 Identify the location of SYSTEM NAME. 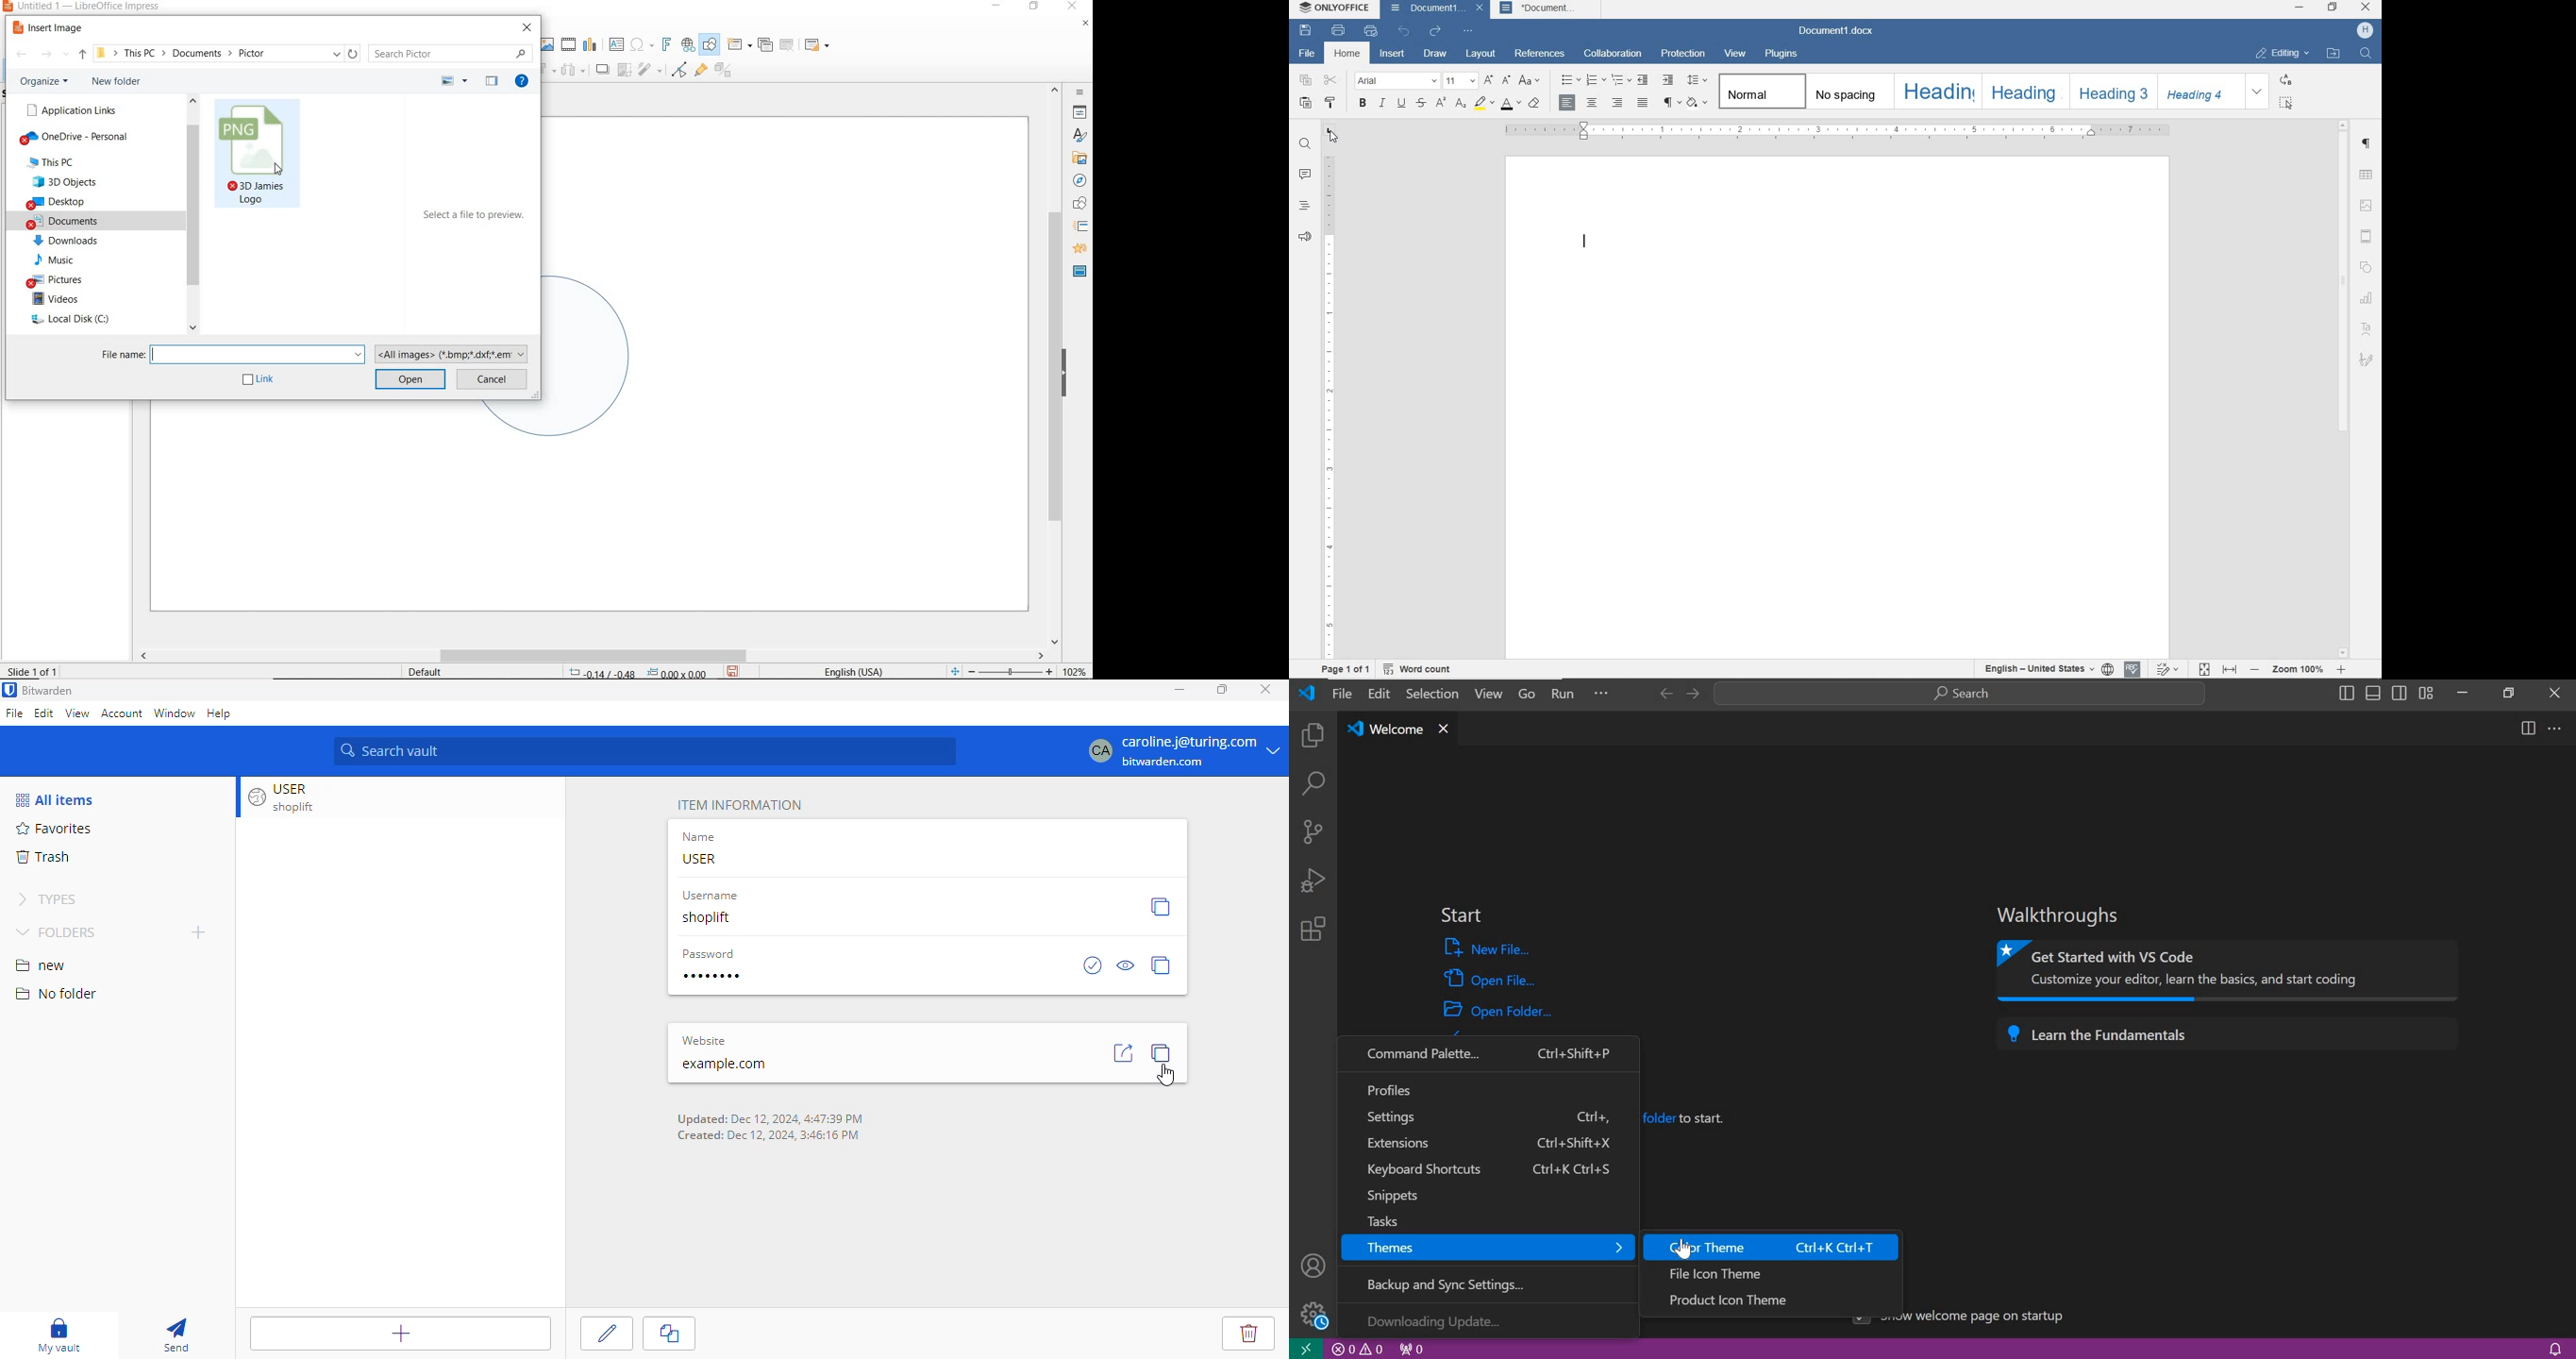
(1335, 10).